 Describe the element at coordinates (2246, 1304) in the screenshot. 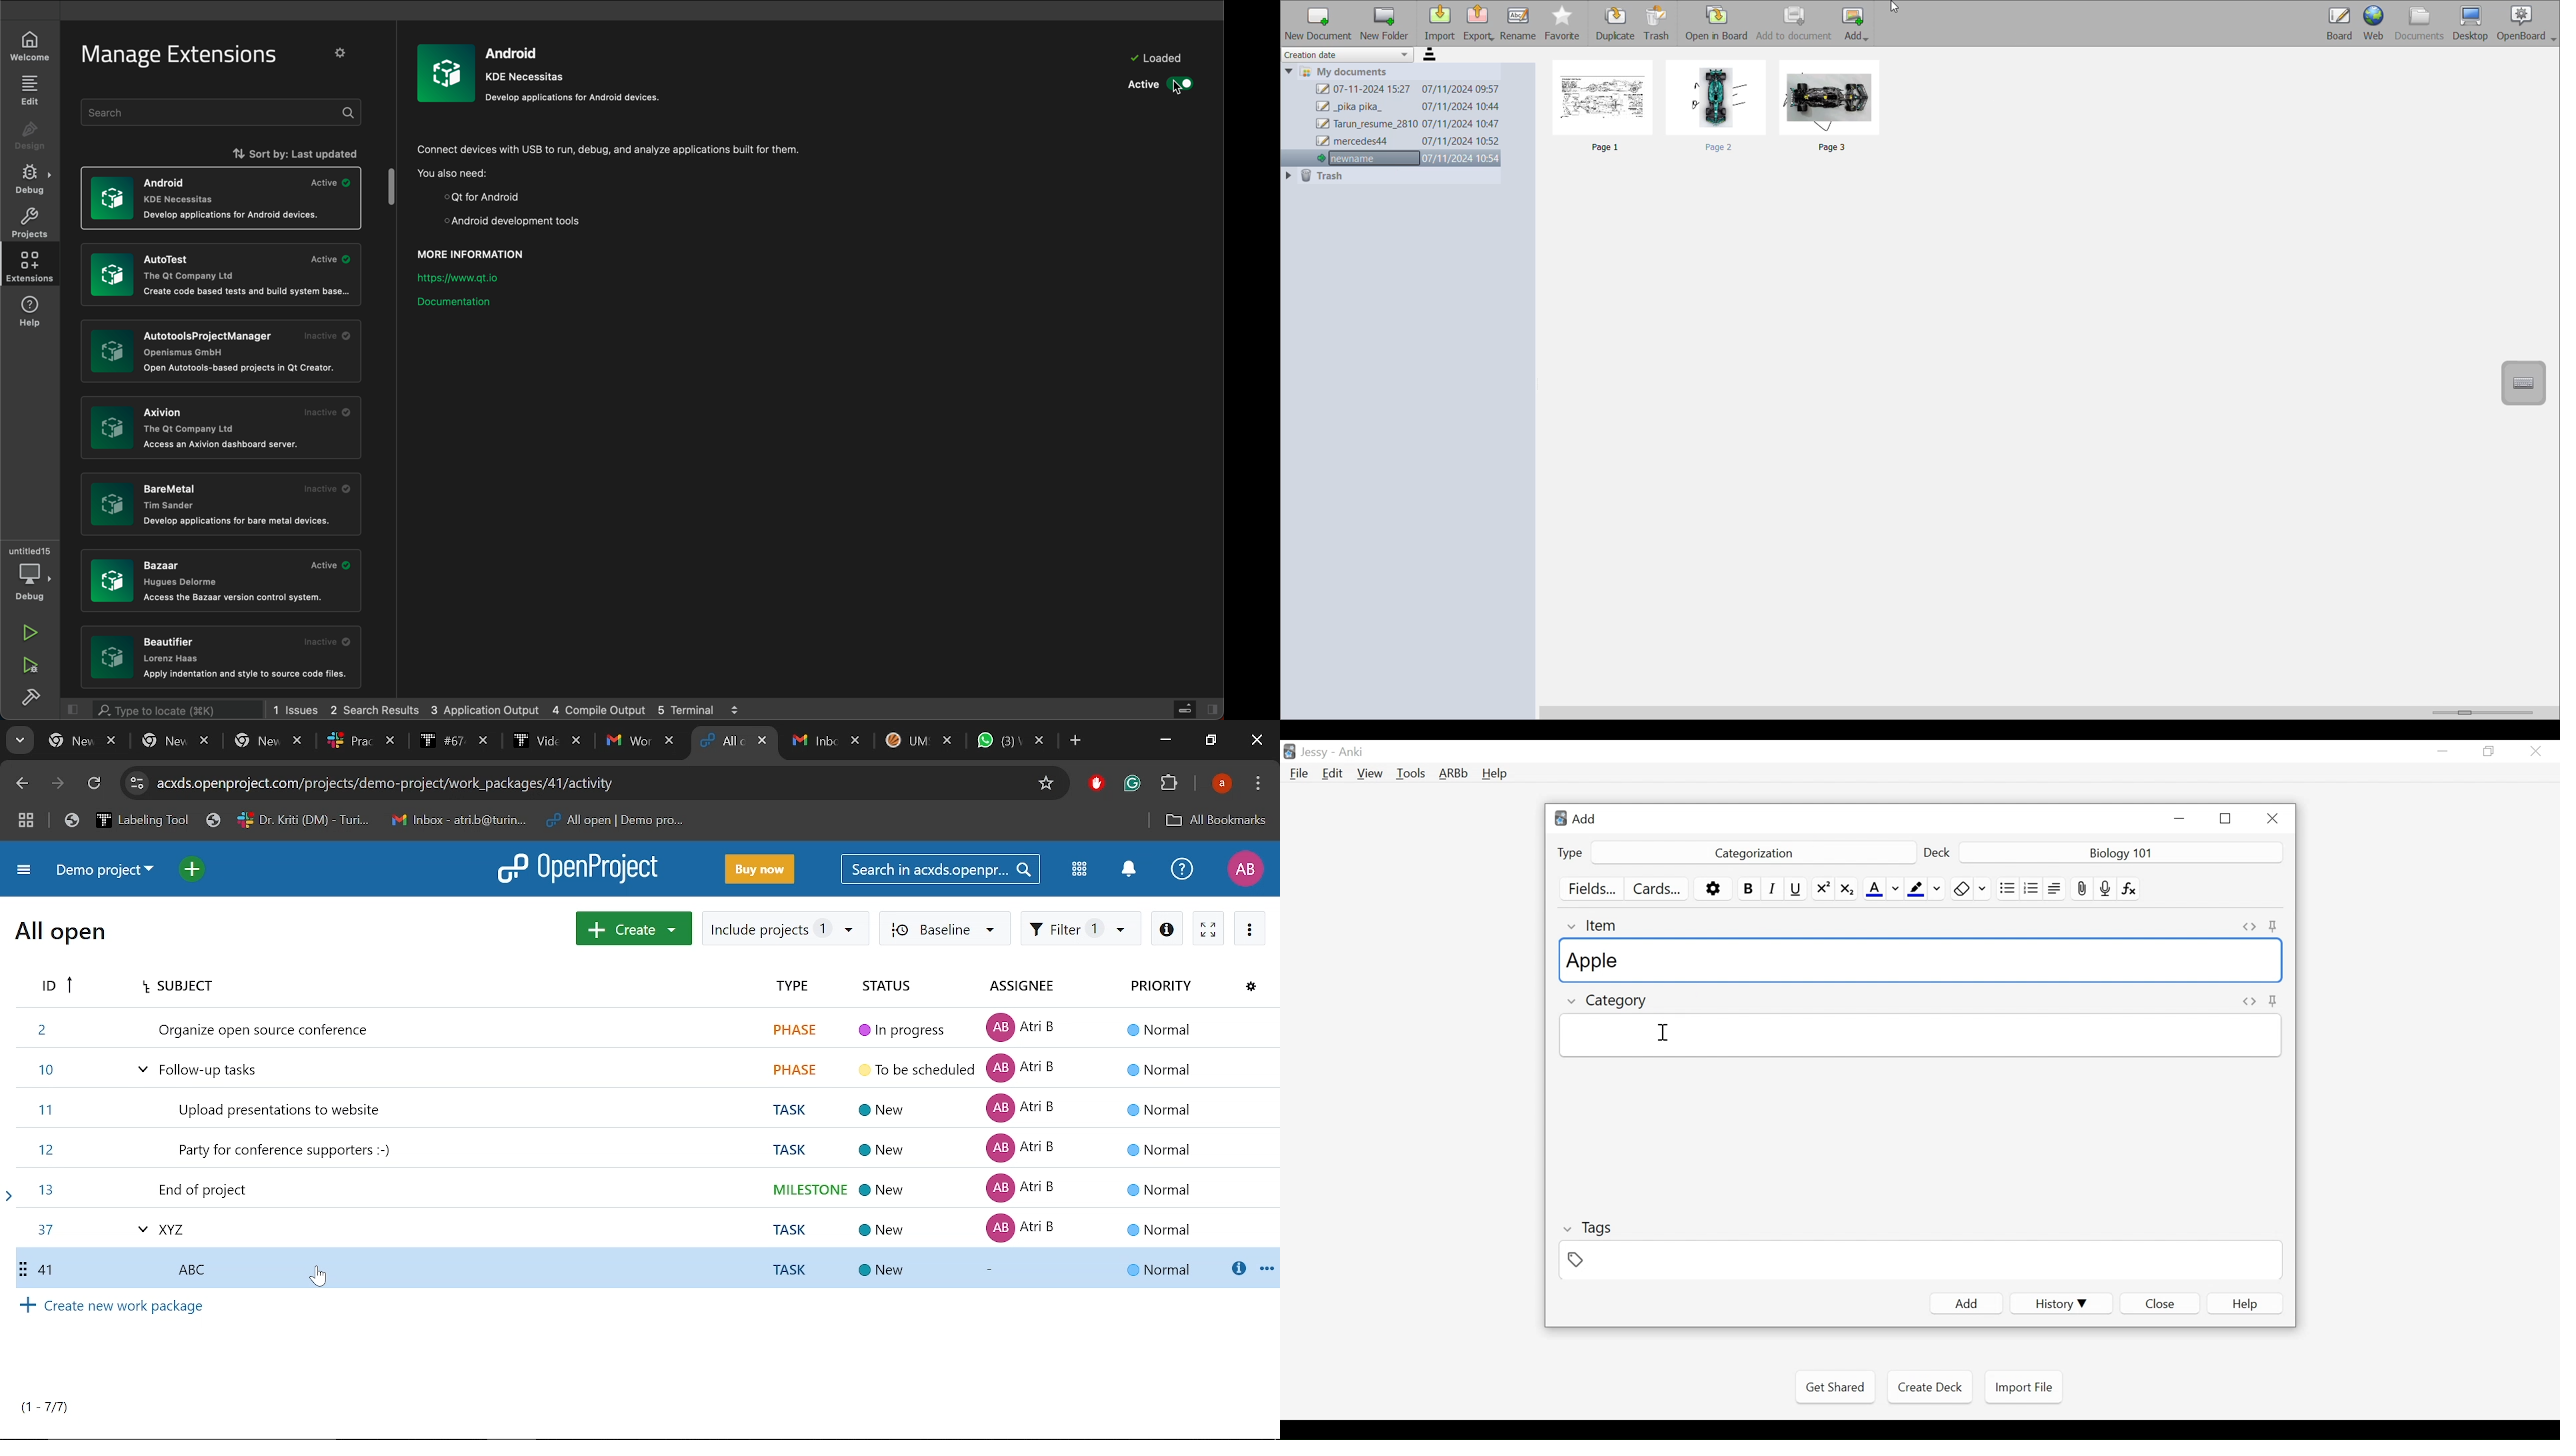

I see `elp` at that location.